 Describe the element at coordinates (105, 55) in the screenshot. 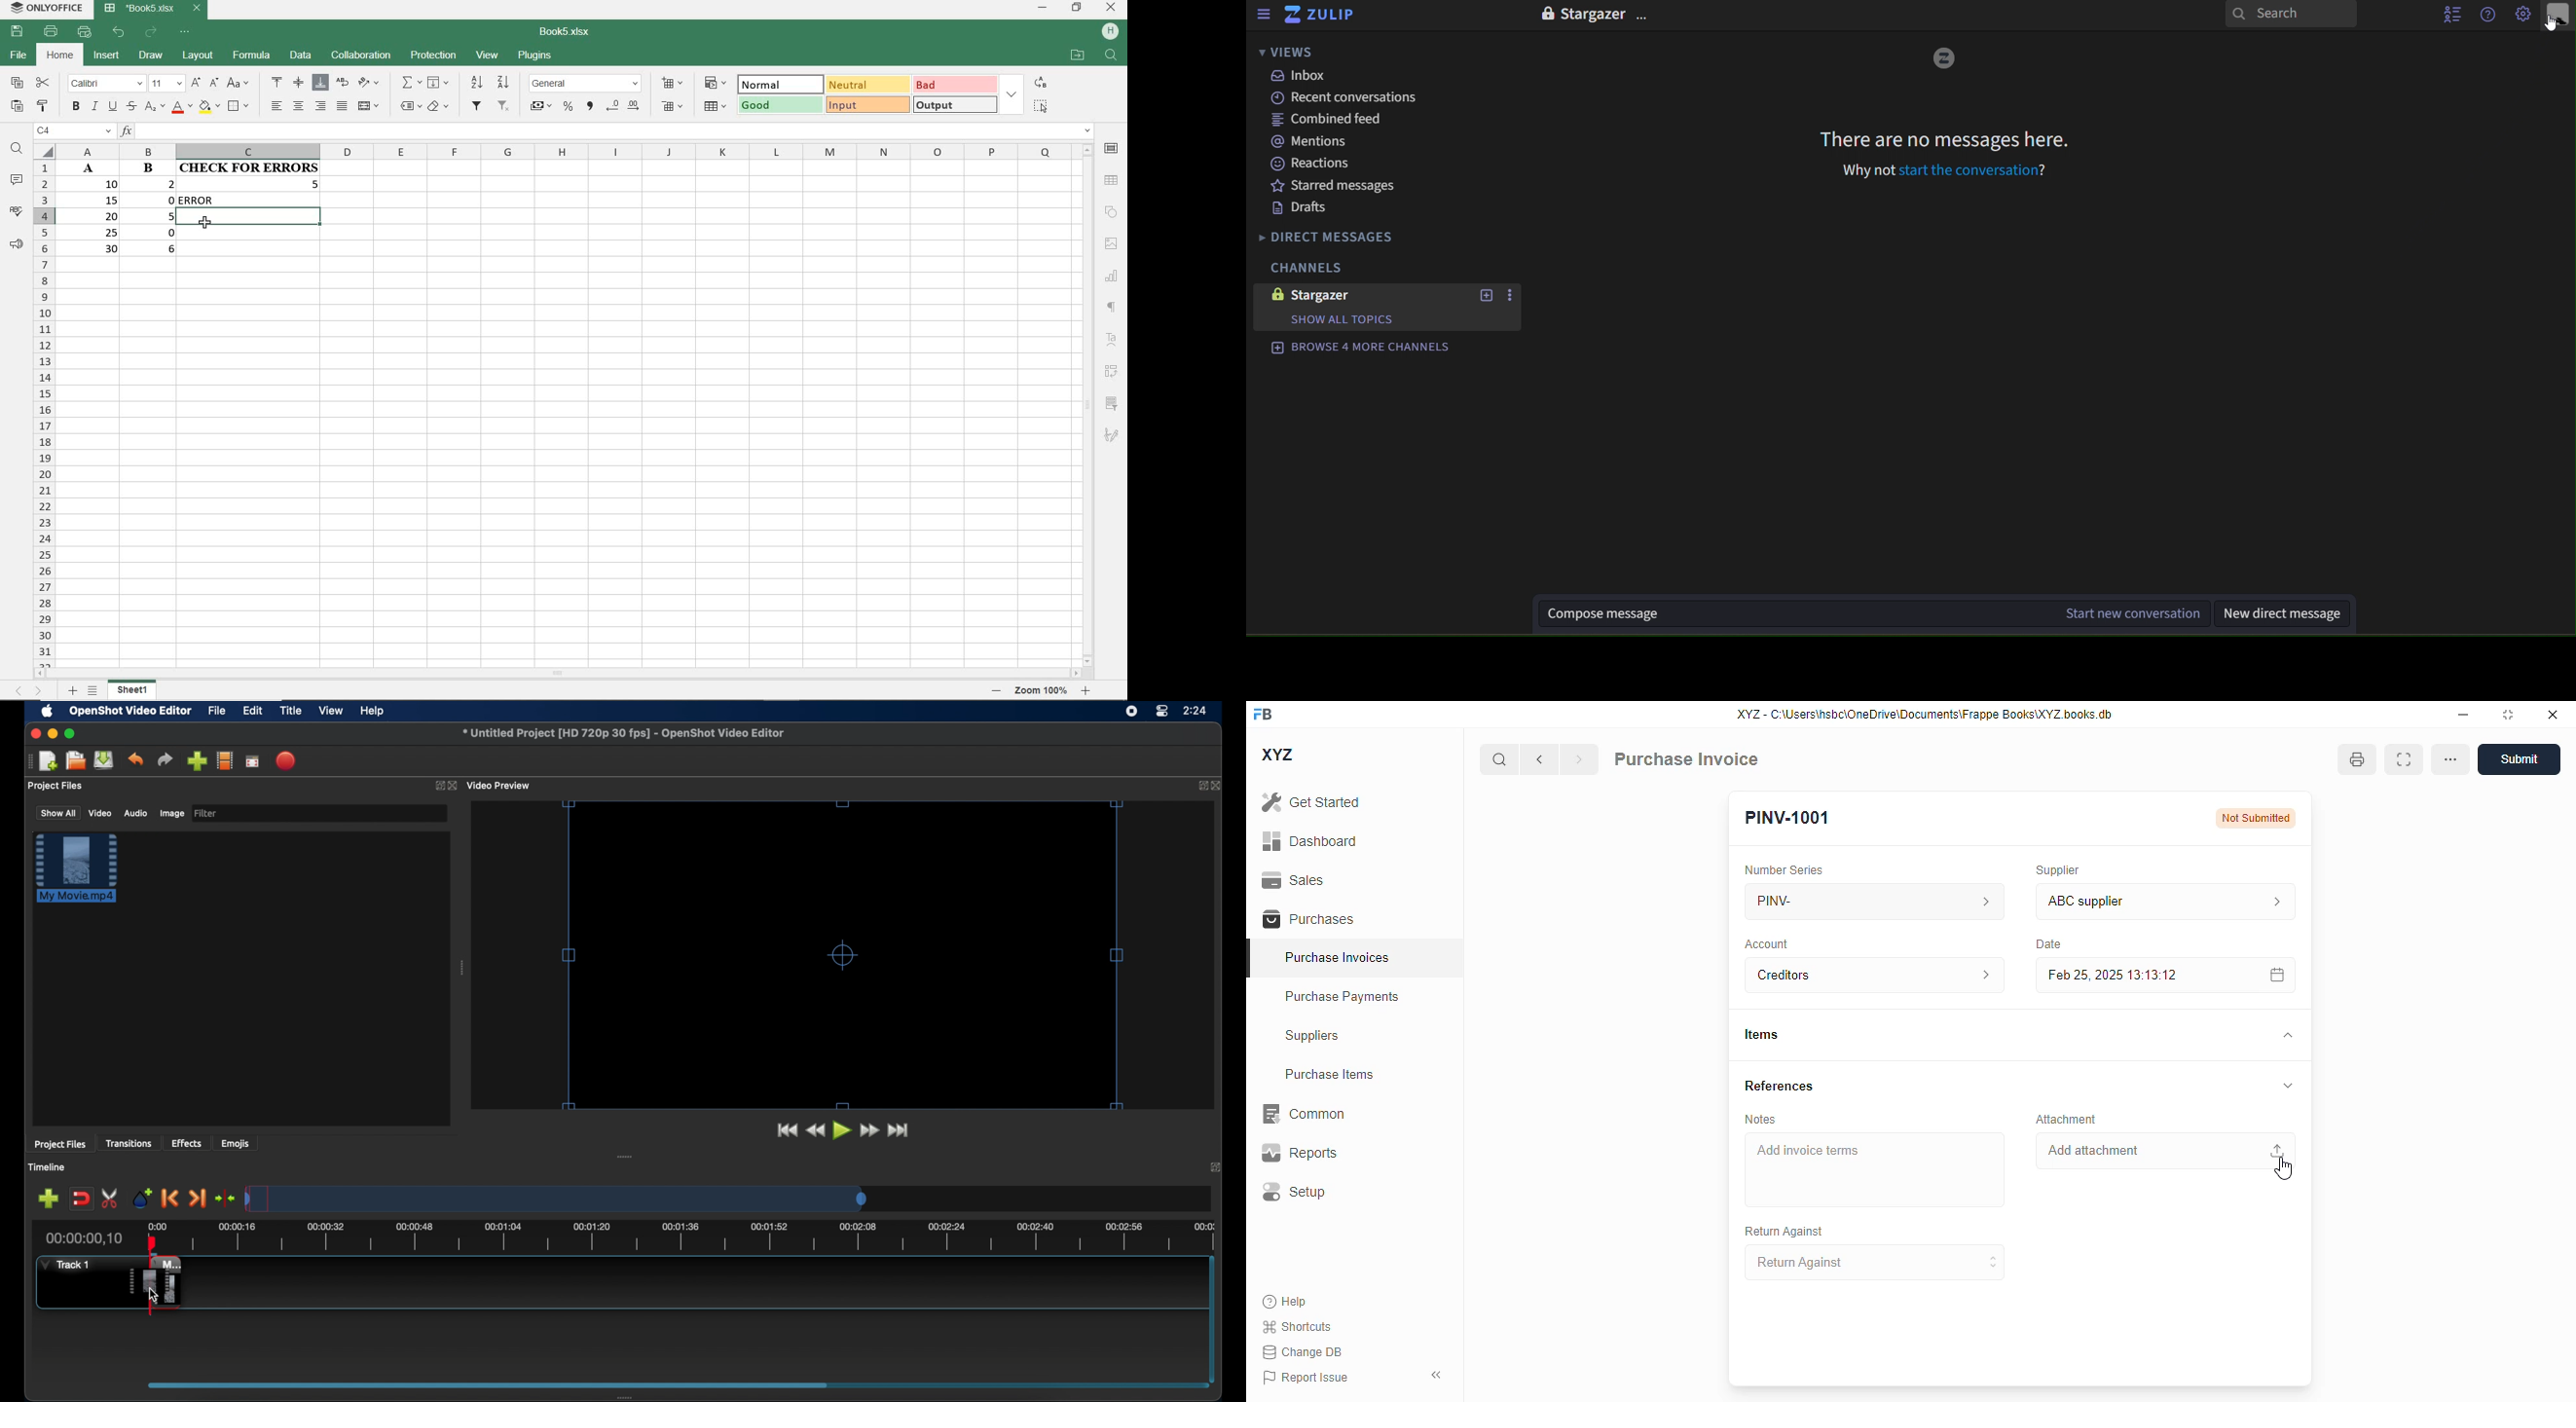

I see `INSERT` at that location.